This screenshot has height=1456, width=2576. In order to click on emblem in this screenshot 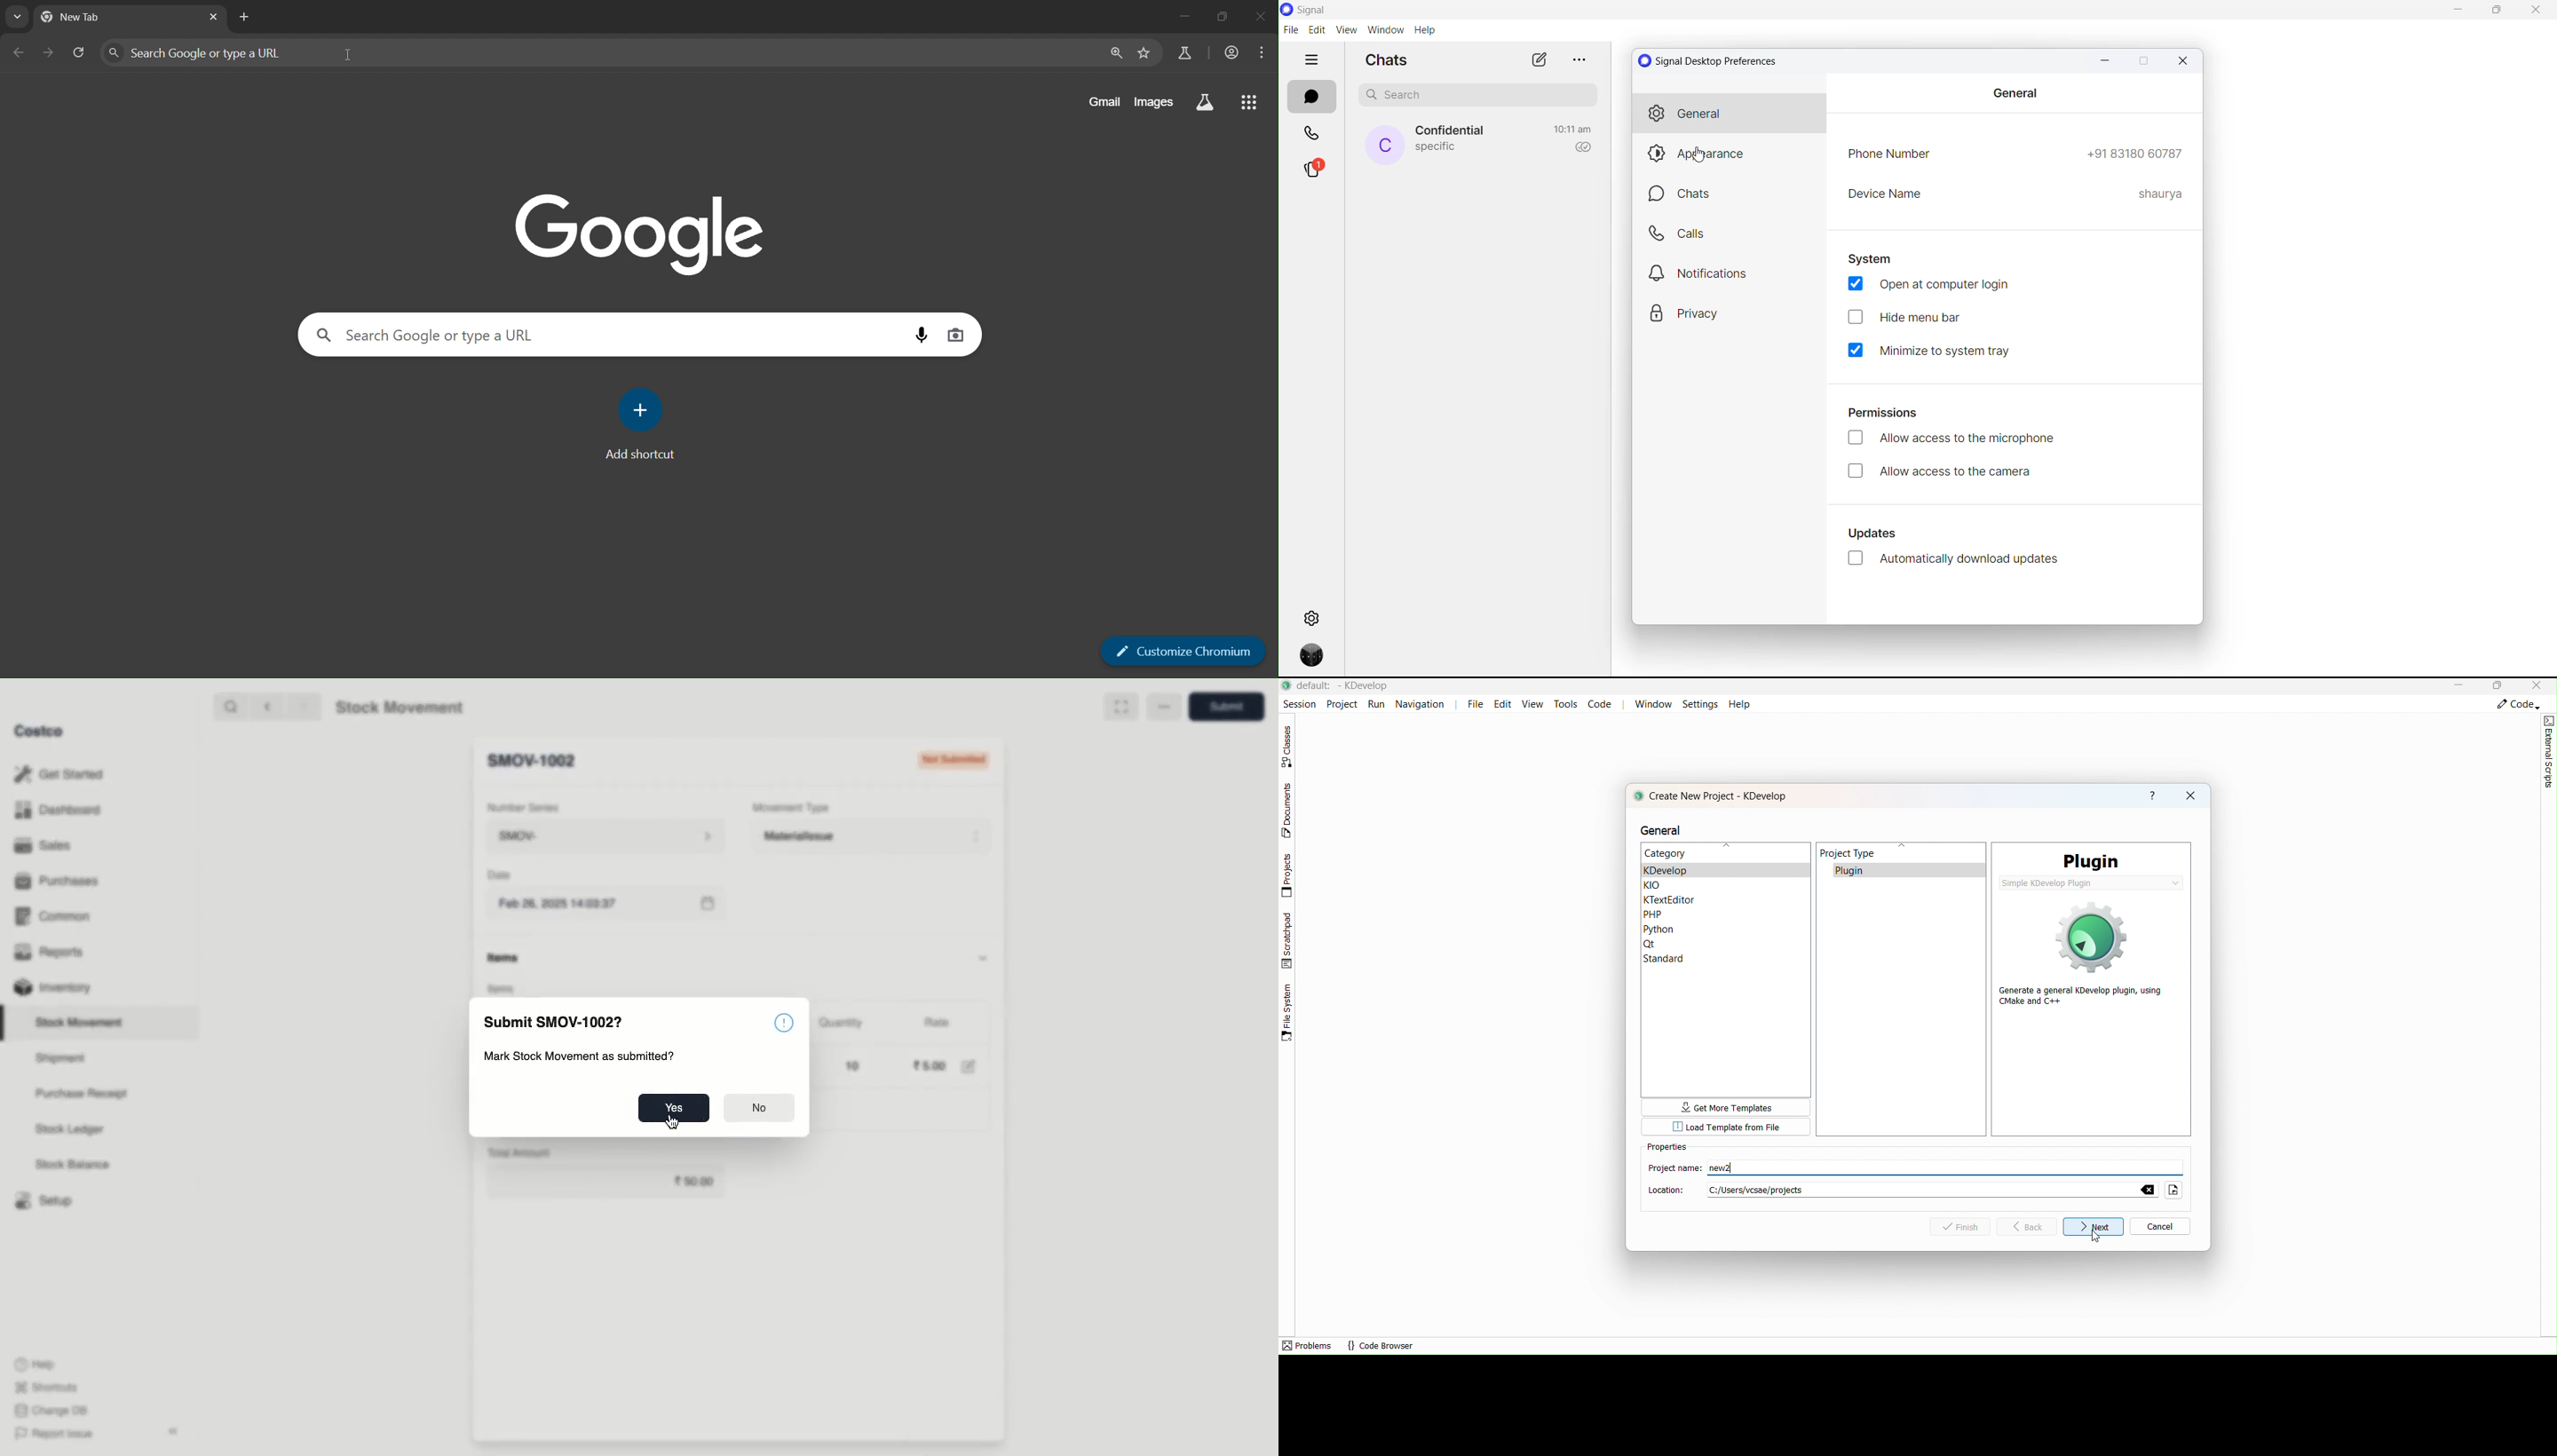, I will do `click(784, 1022)`.